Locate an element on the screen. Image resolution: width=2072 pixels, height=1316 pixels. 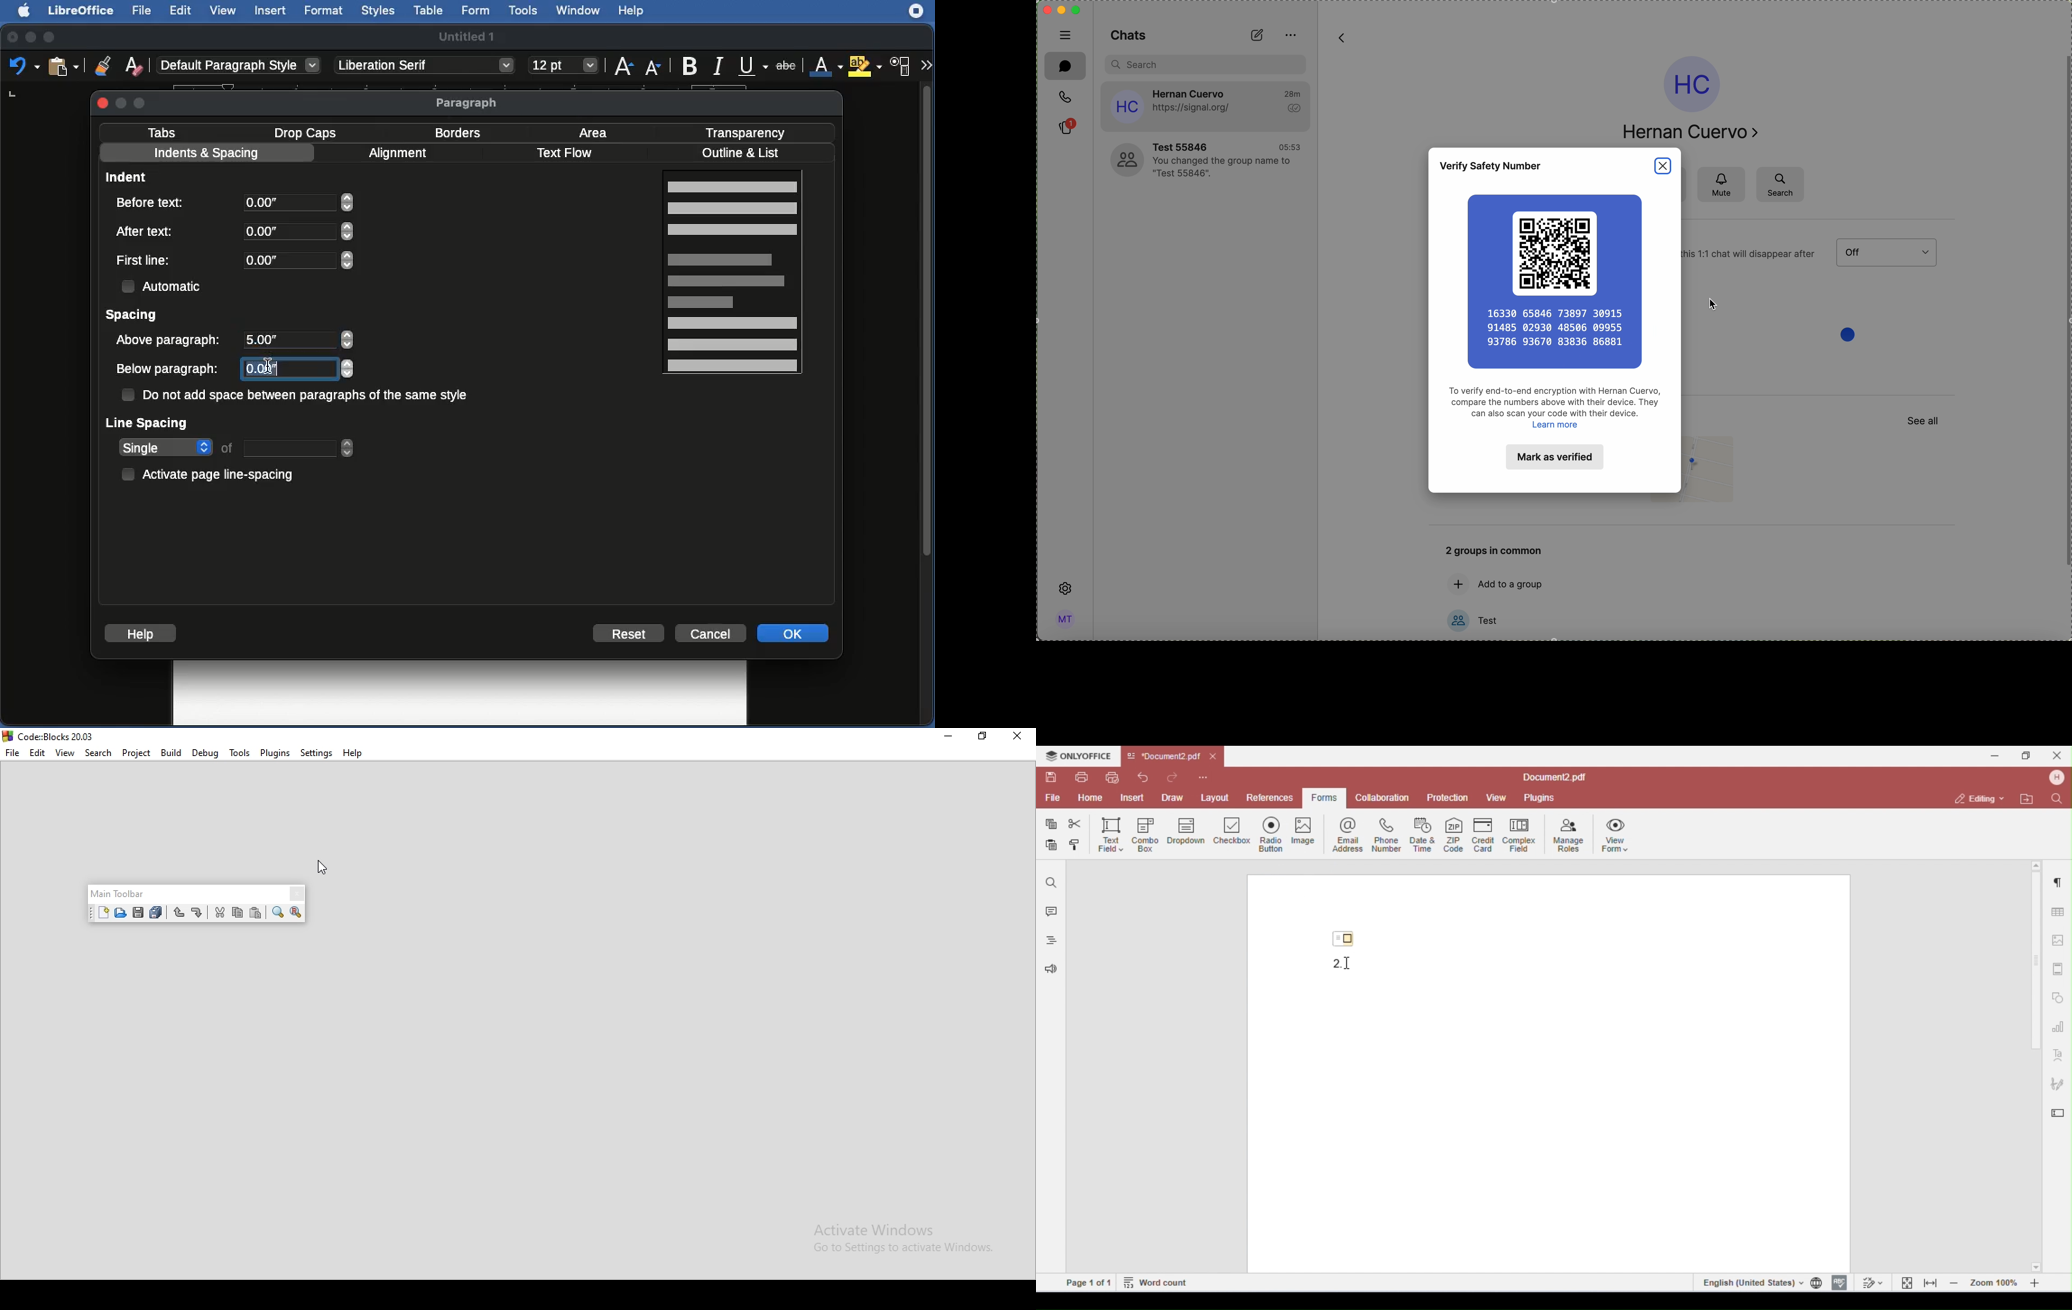
save everything is located at coordinates (157, 912).